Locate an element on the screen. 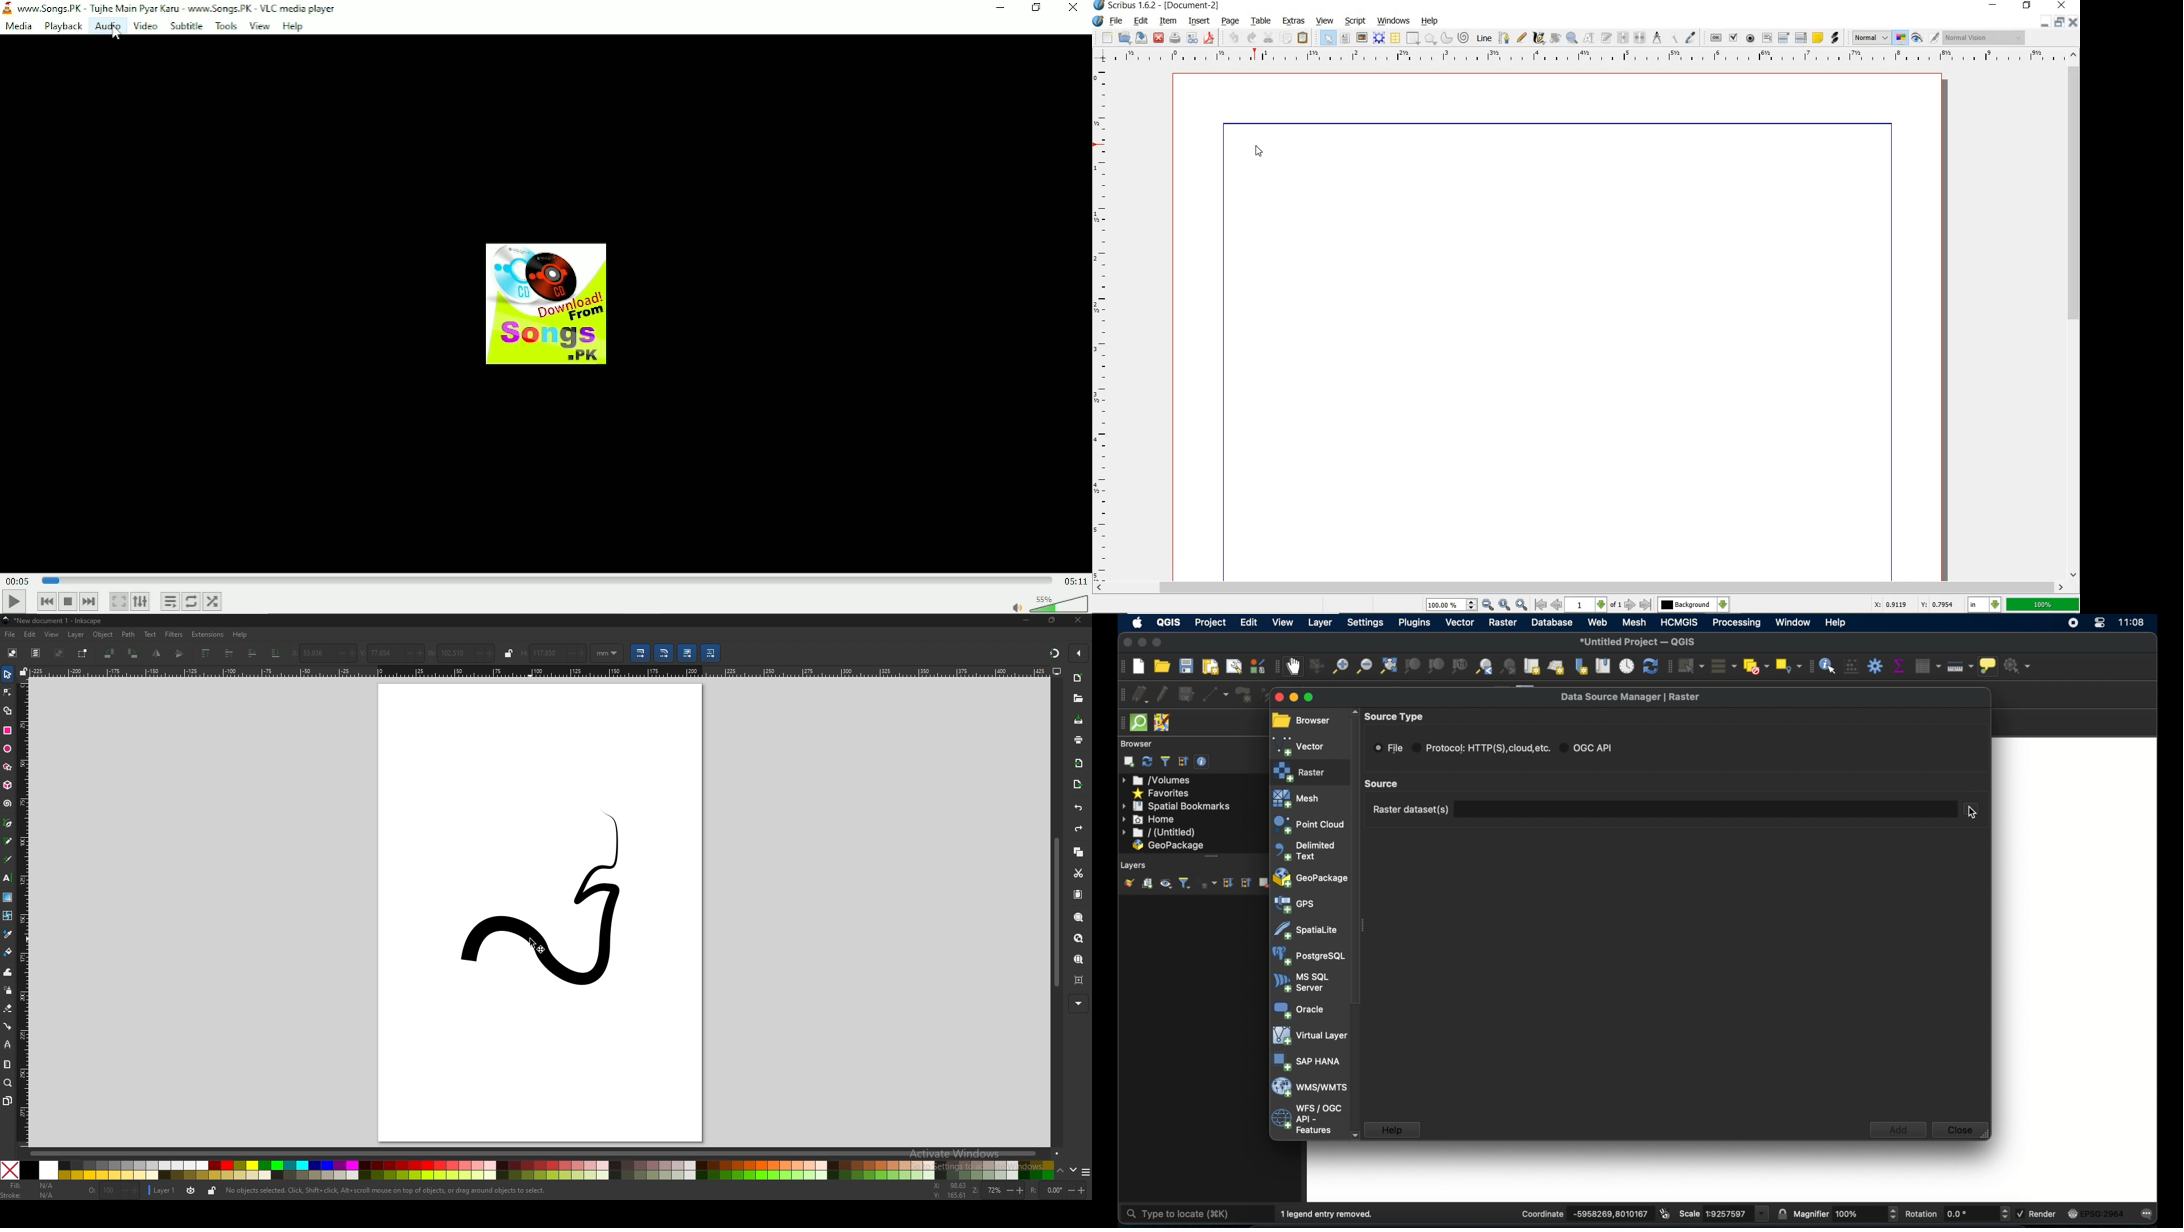  close is located at coordinates (2074, 22).